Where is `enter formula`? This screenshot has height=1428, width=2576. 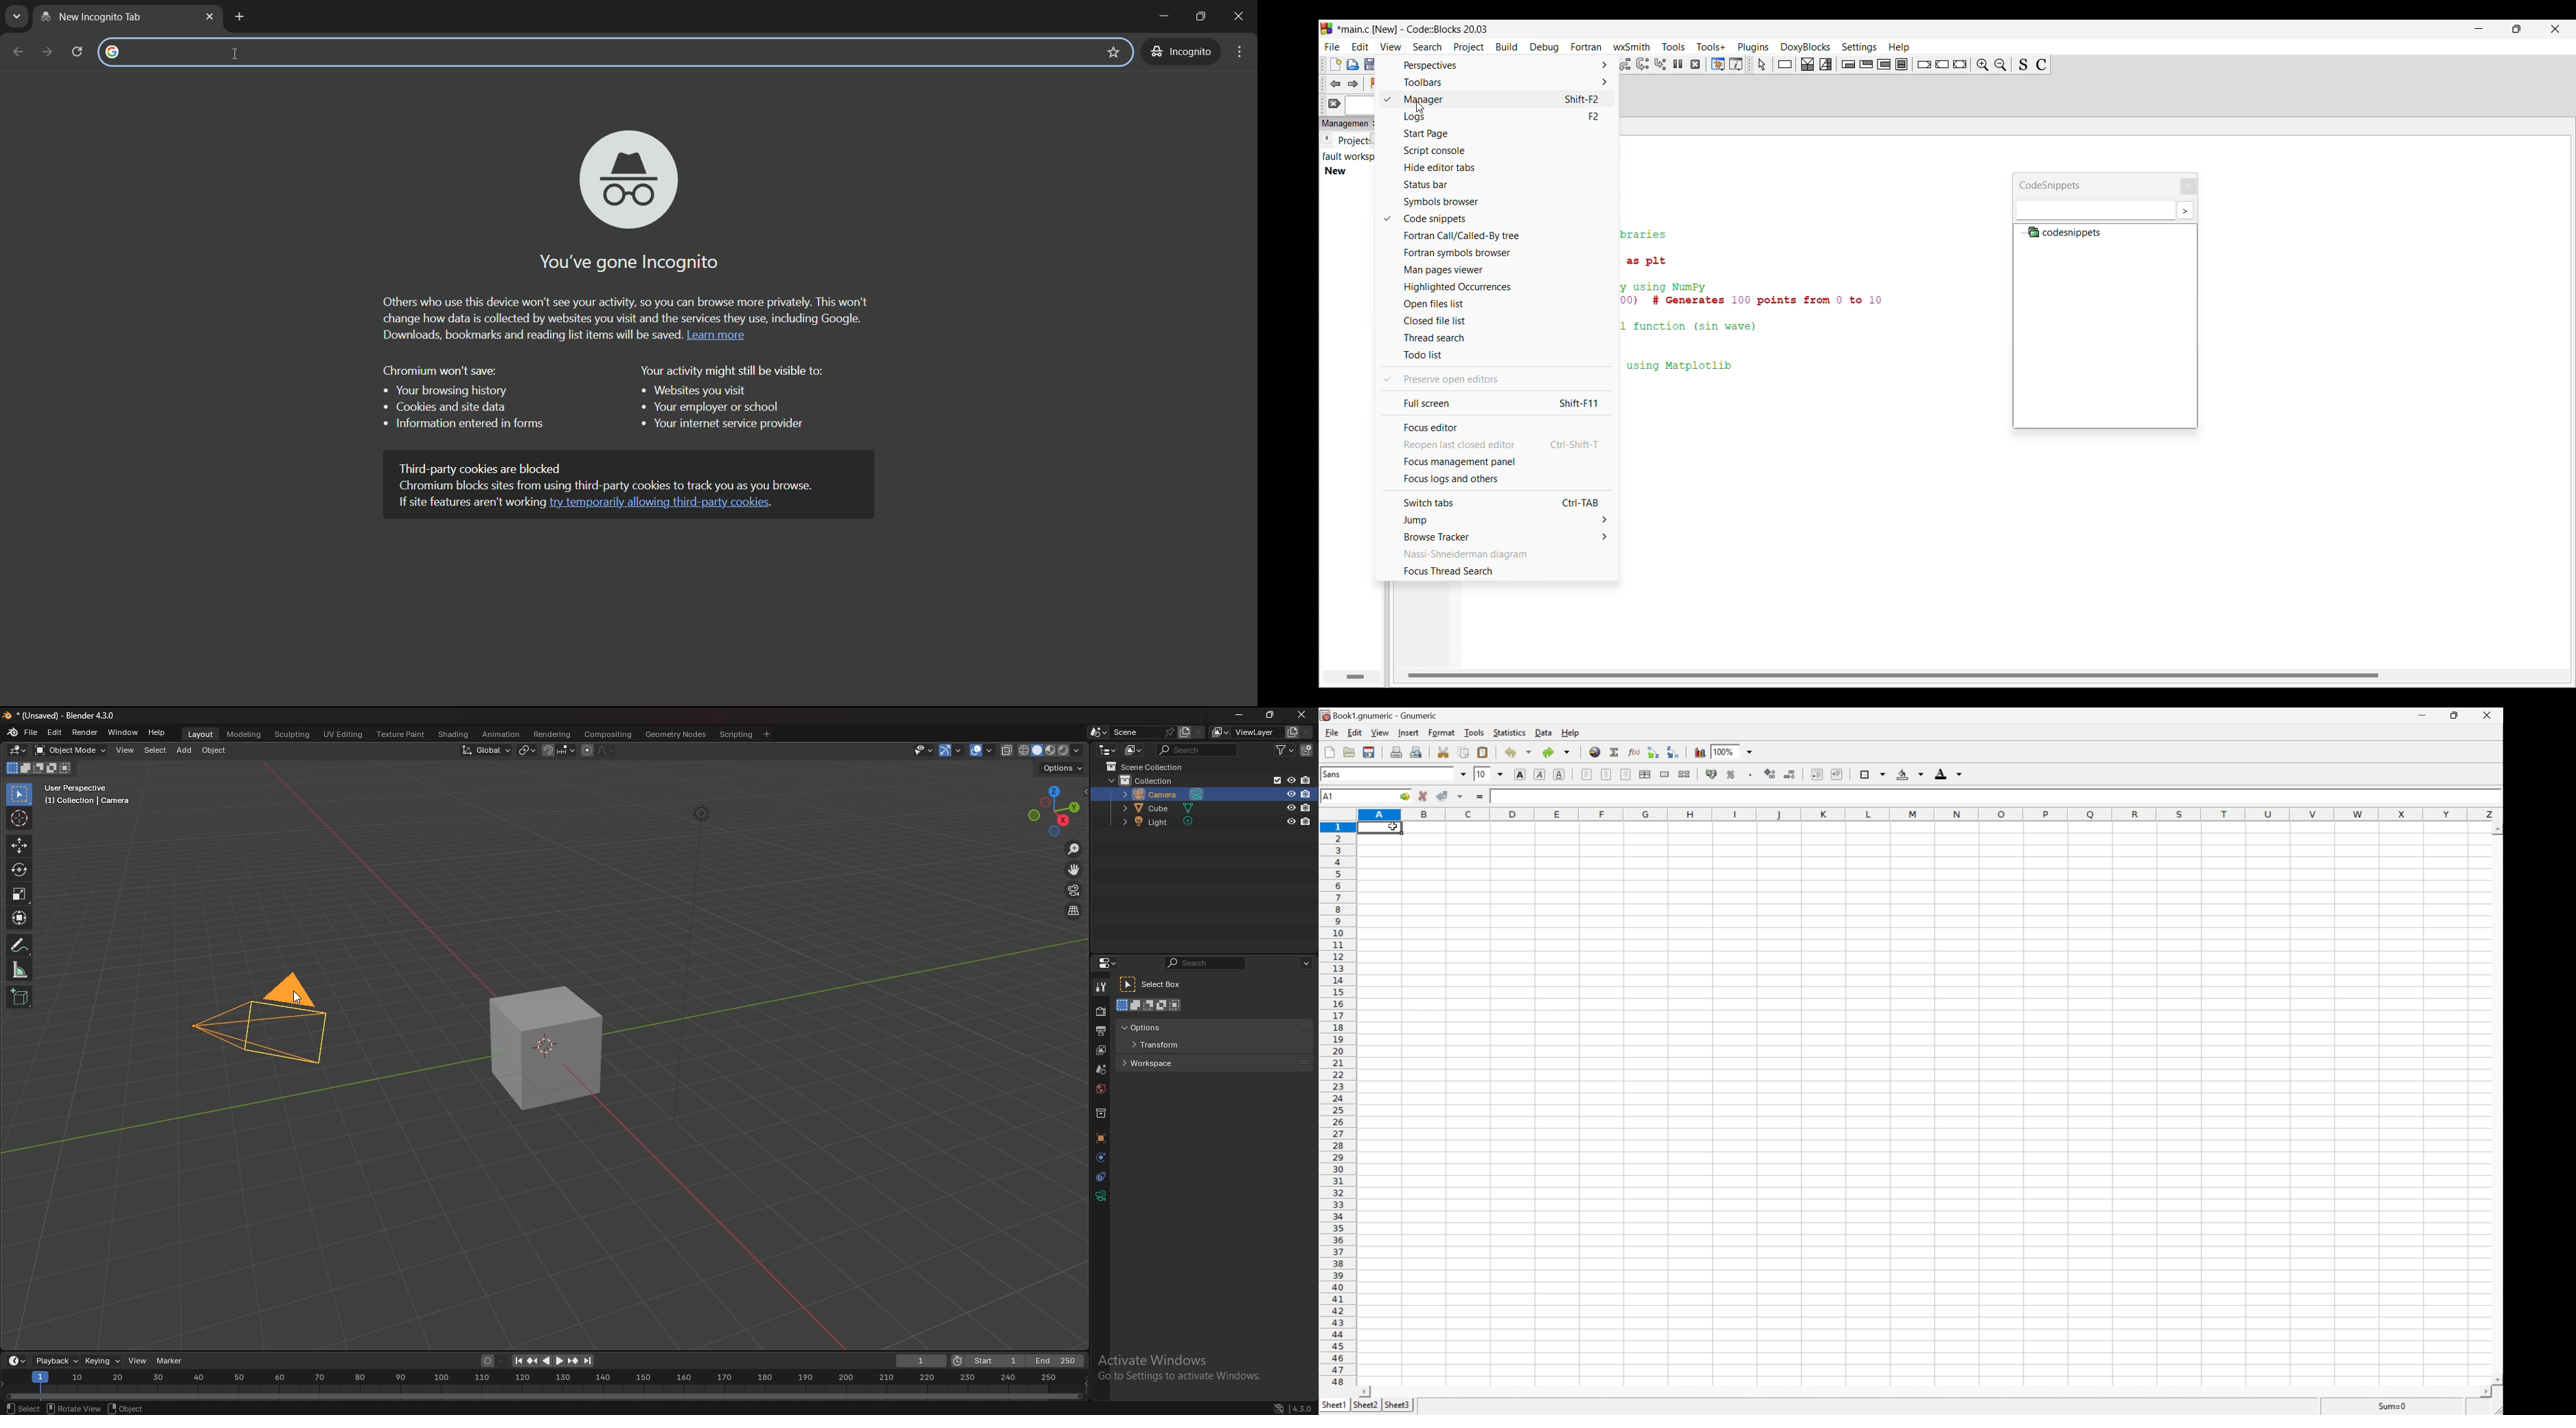
enter formula is located at coordinates (1481, 798).